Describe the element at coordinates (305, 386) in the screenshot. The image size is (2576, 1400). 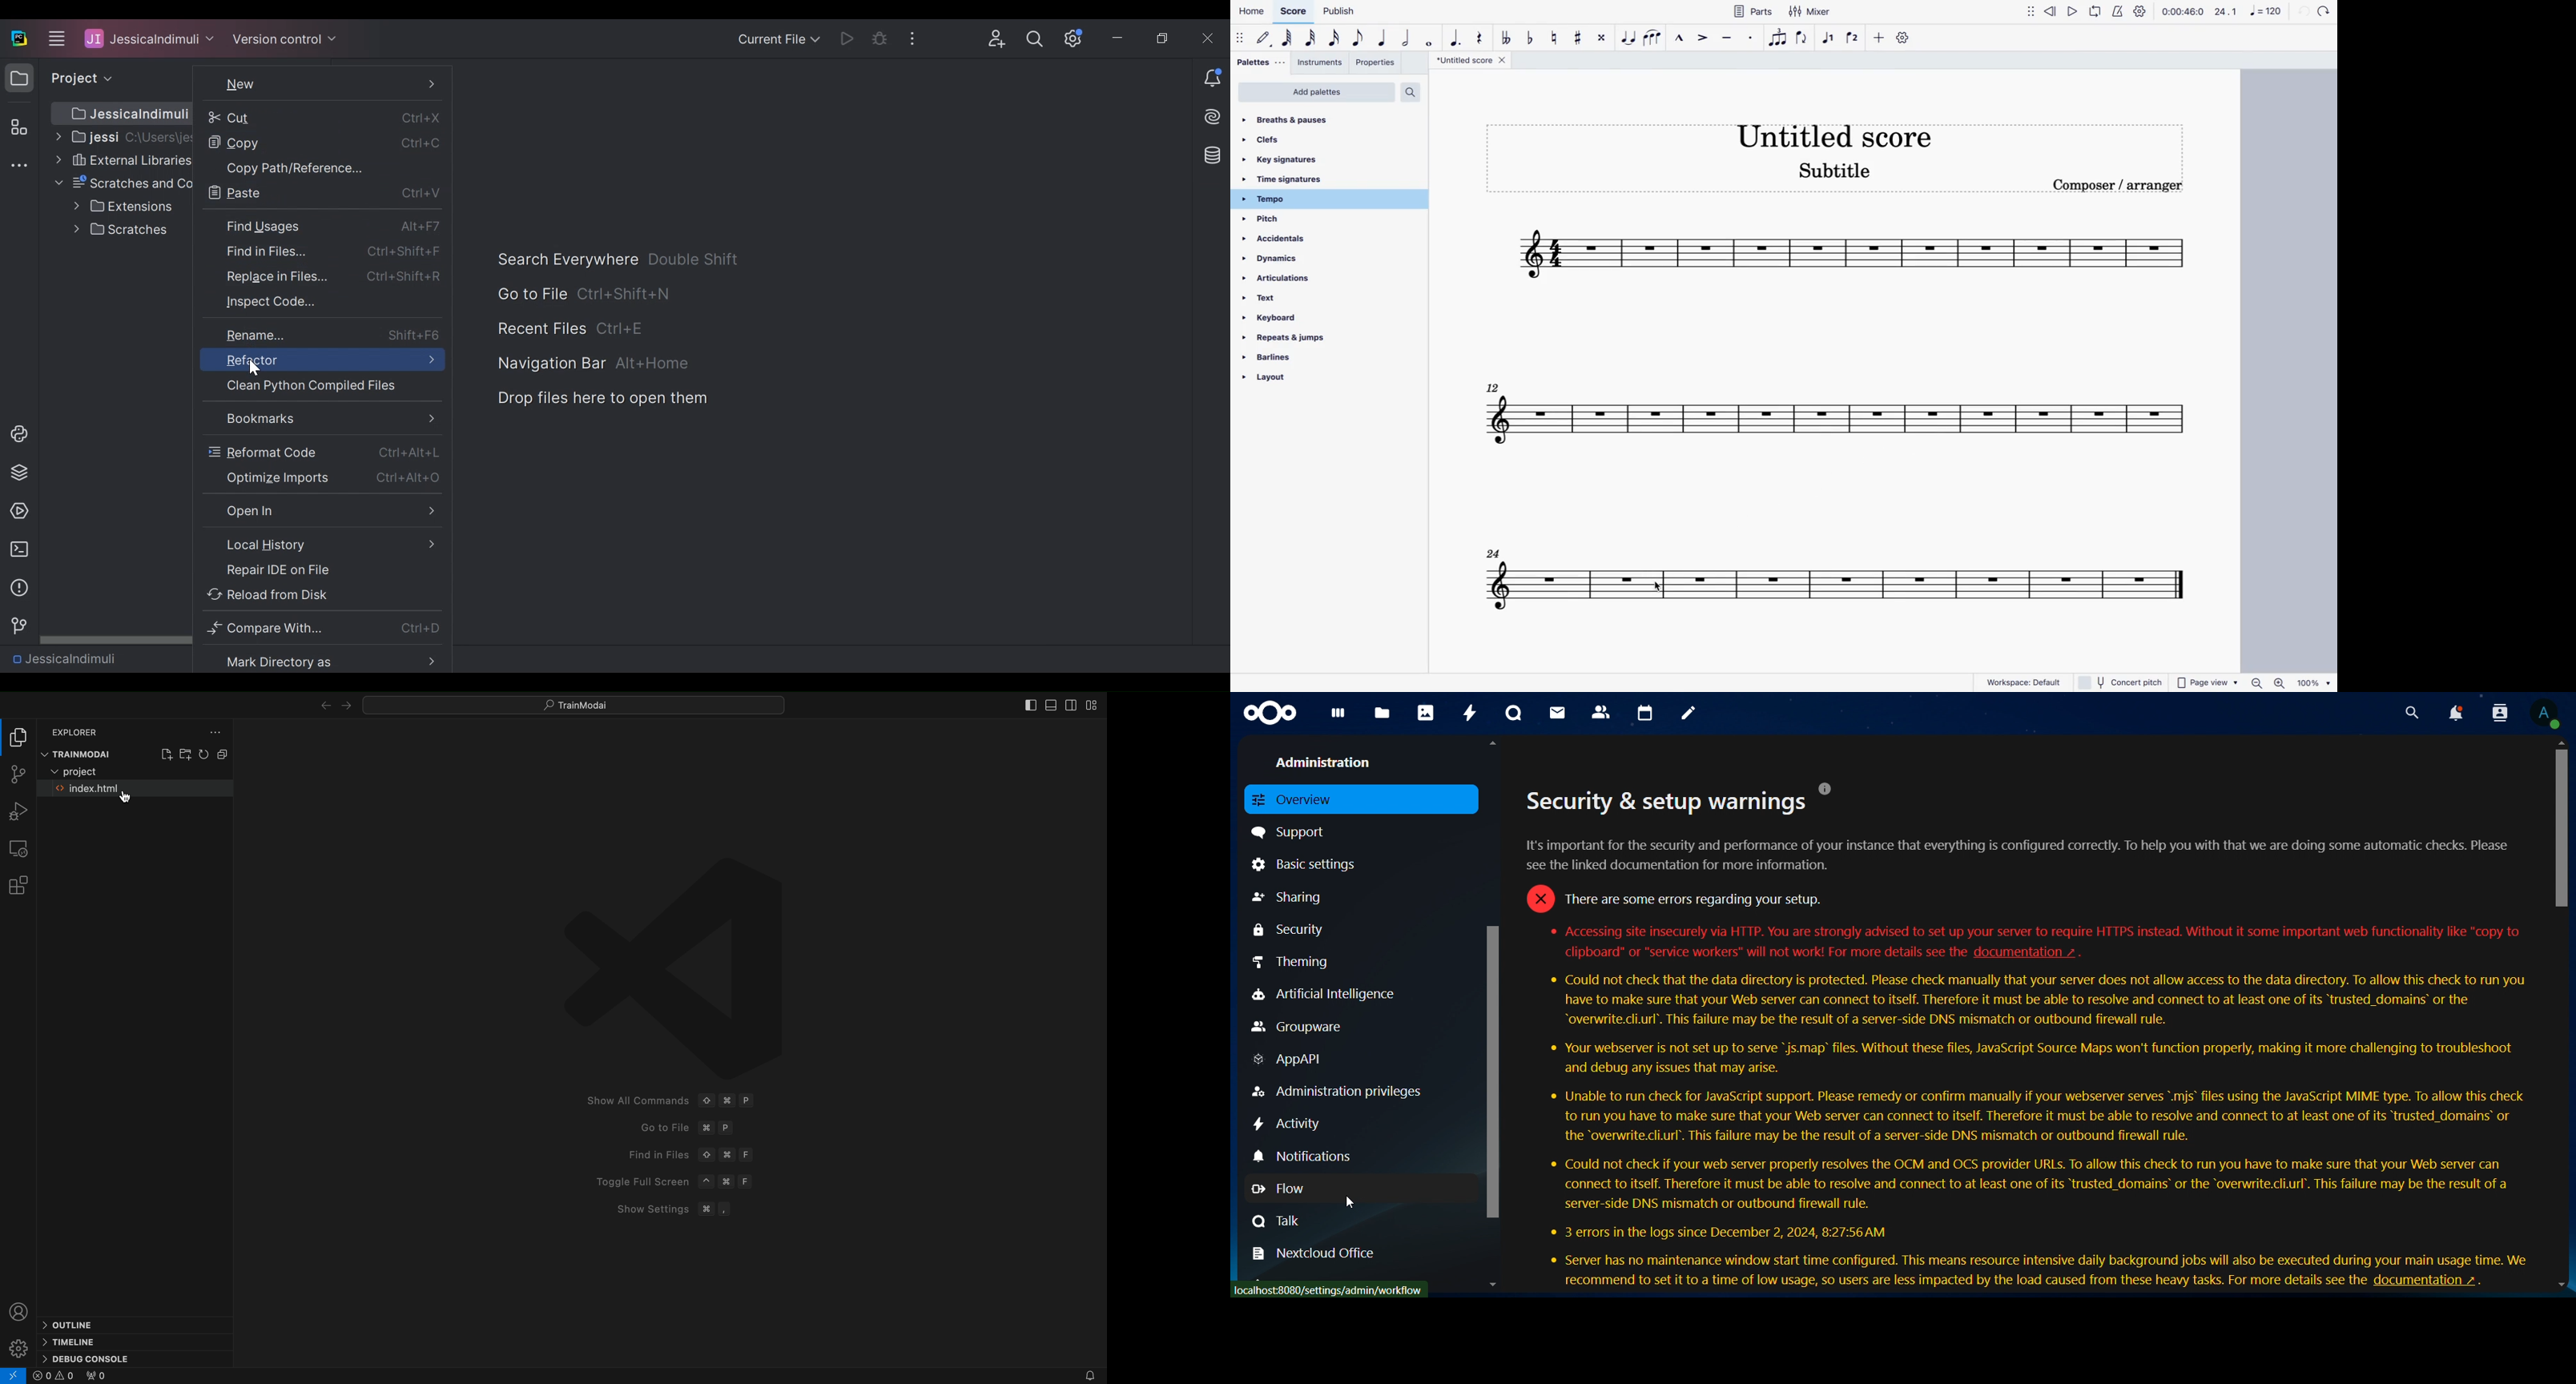
I see `Clean Files Compiled` at that location.